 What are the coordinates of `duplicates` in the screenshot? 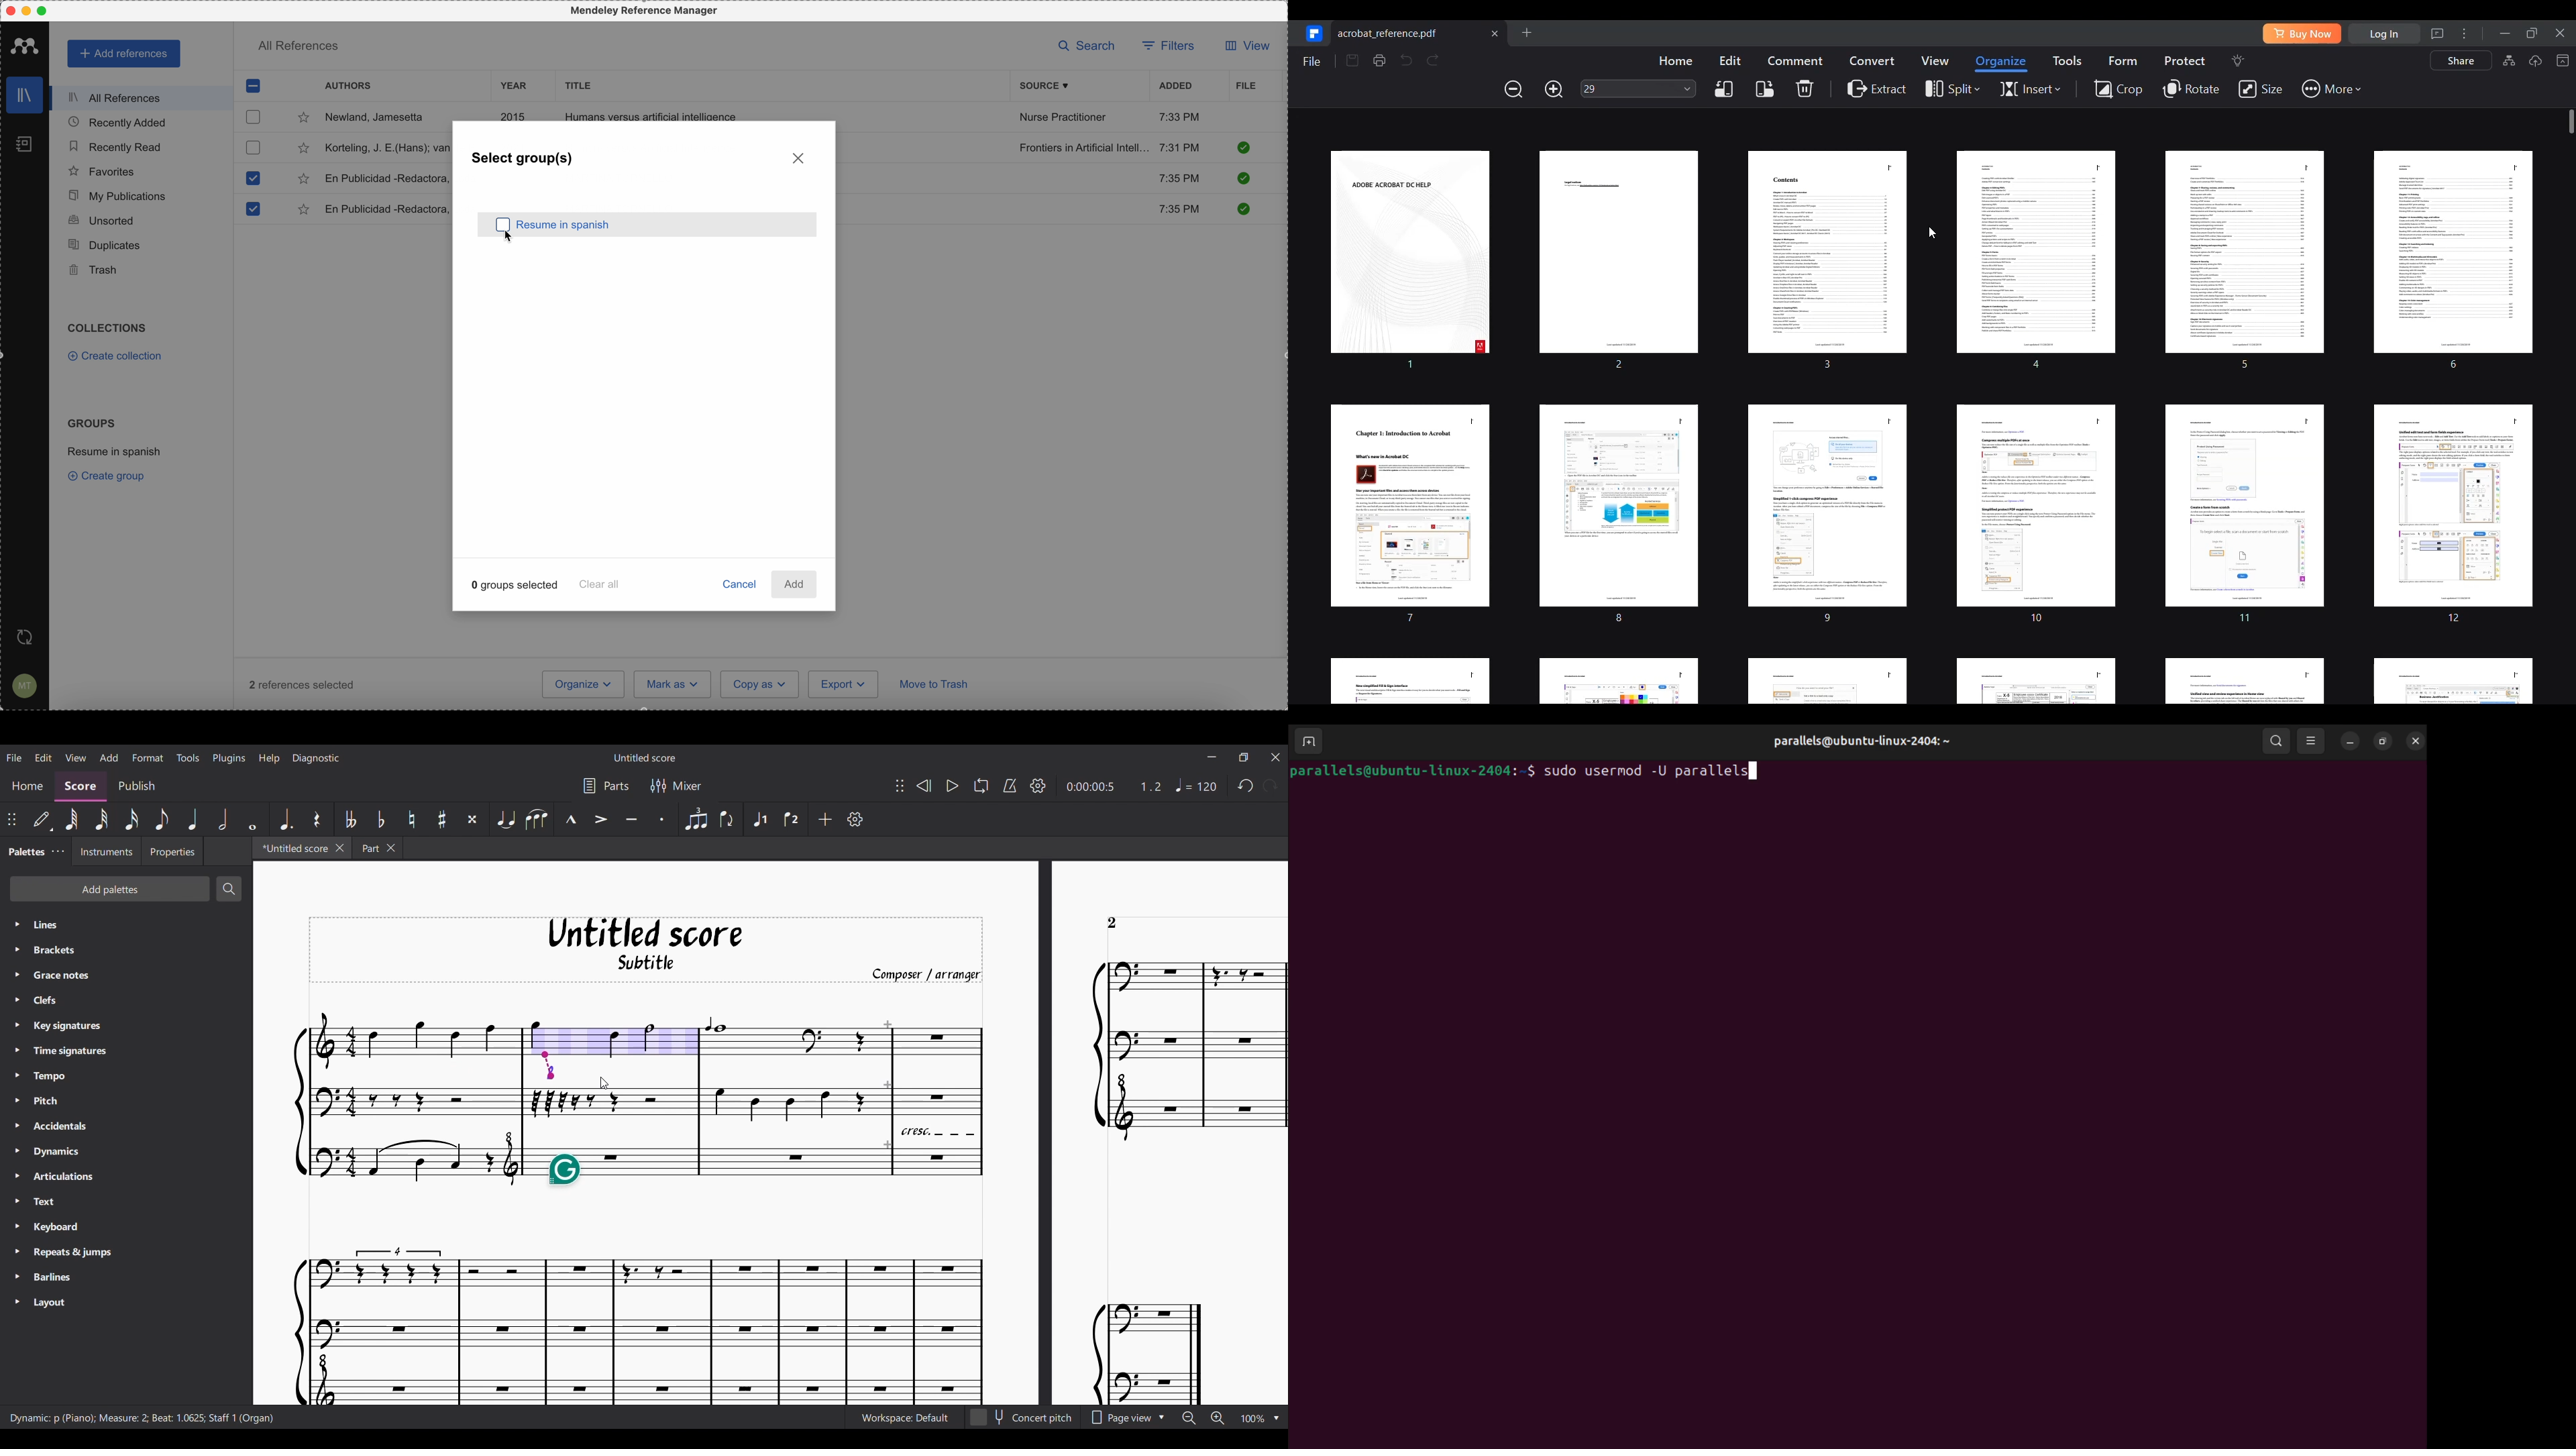 It's located at (104, 246).